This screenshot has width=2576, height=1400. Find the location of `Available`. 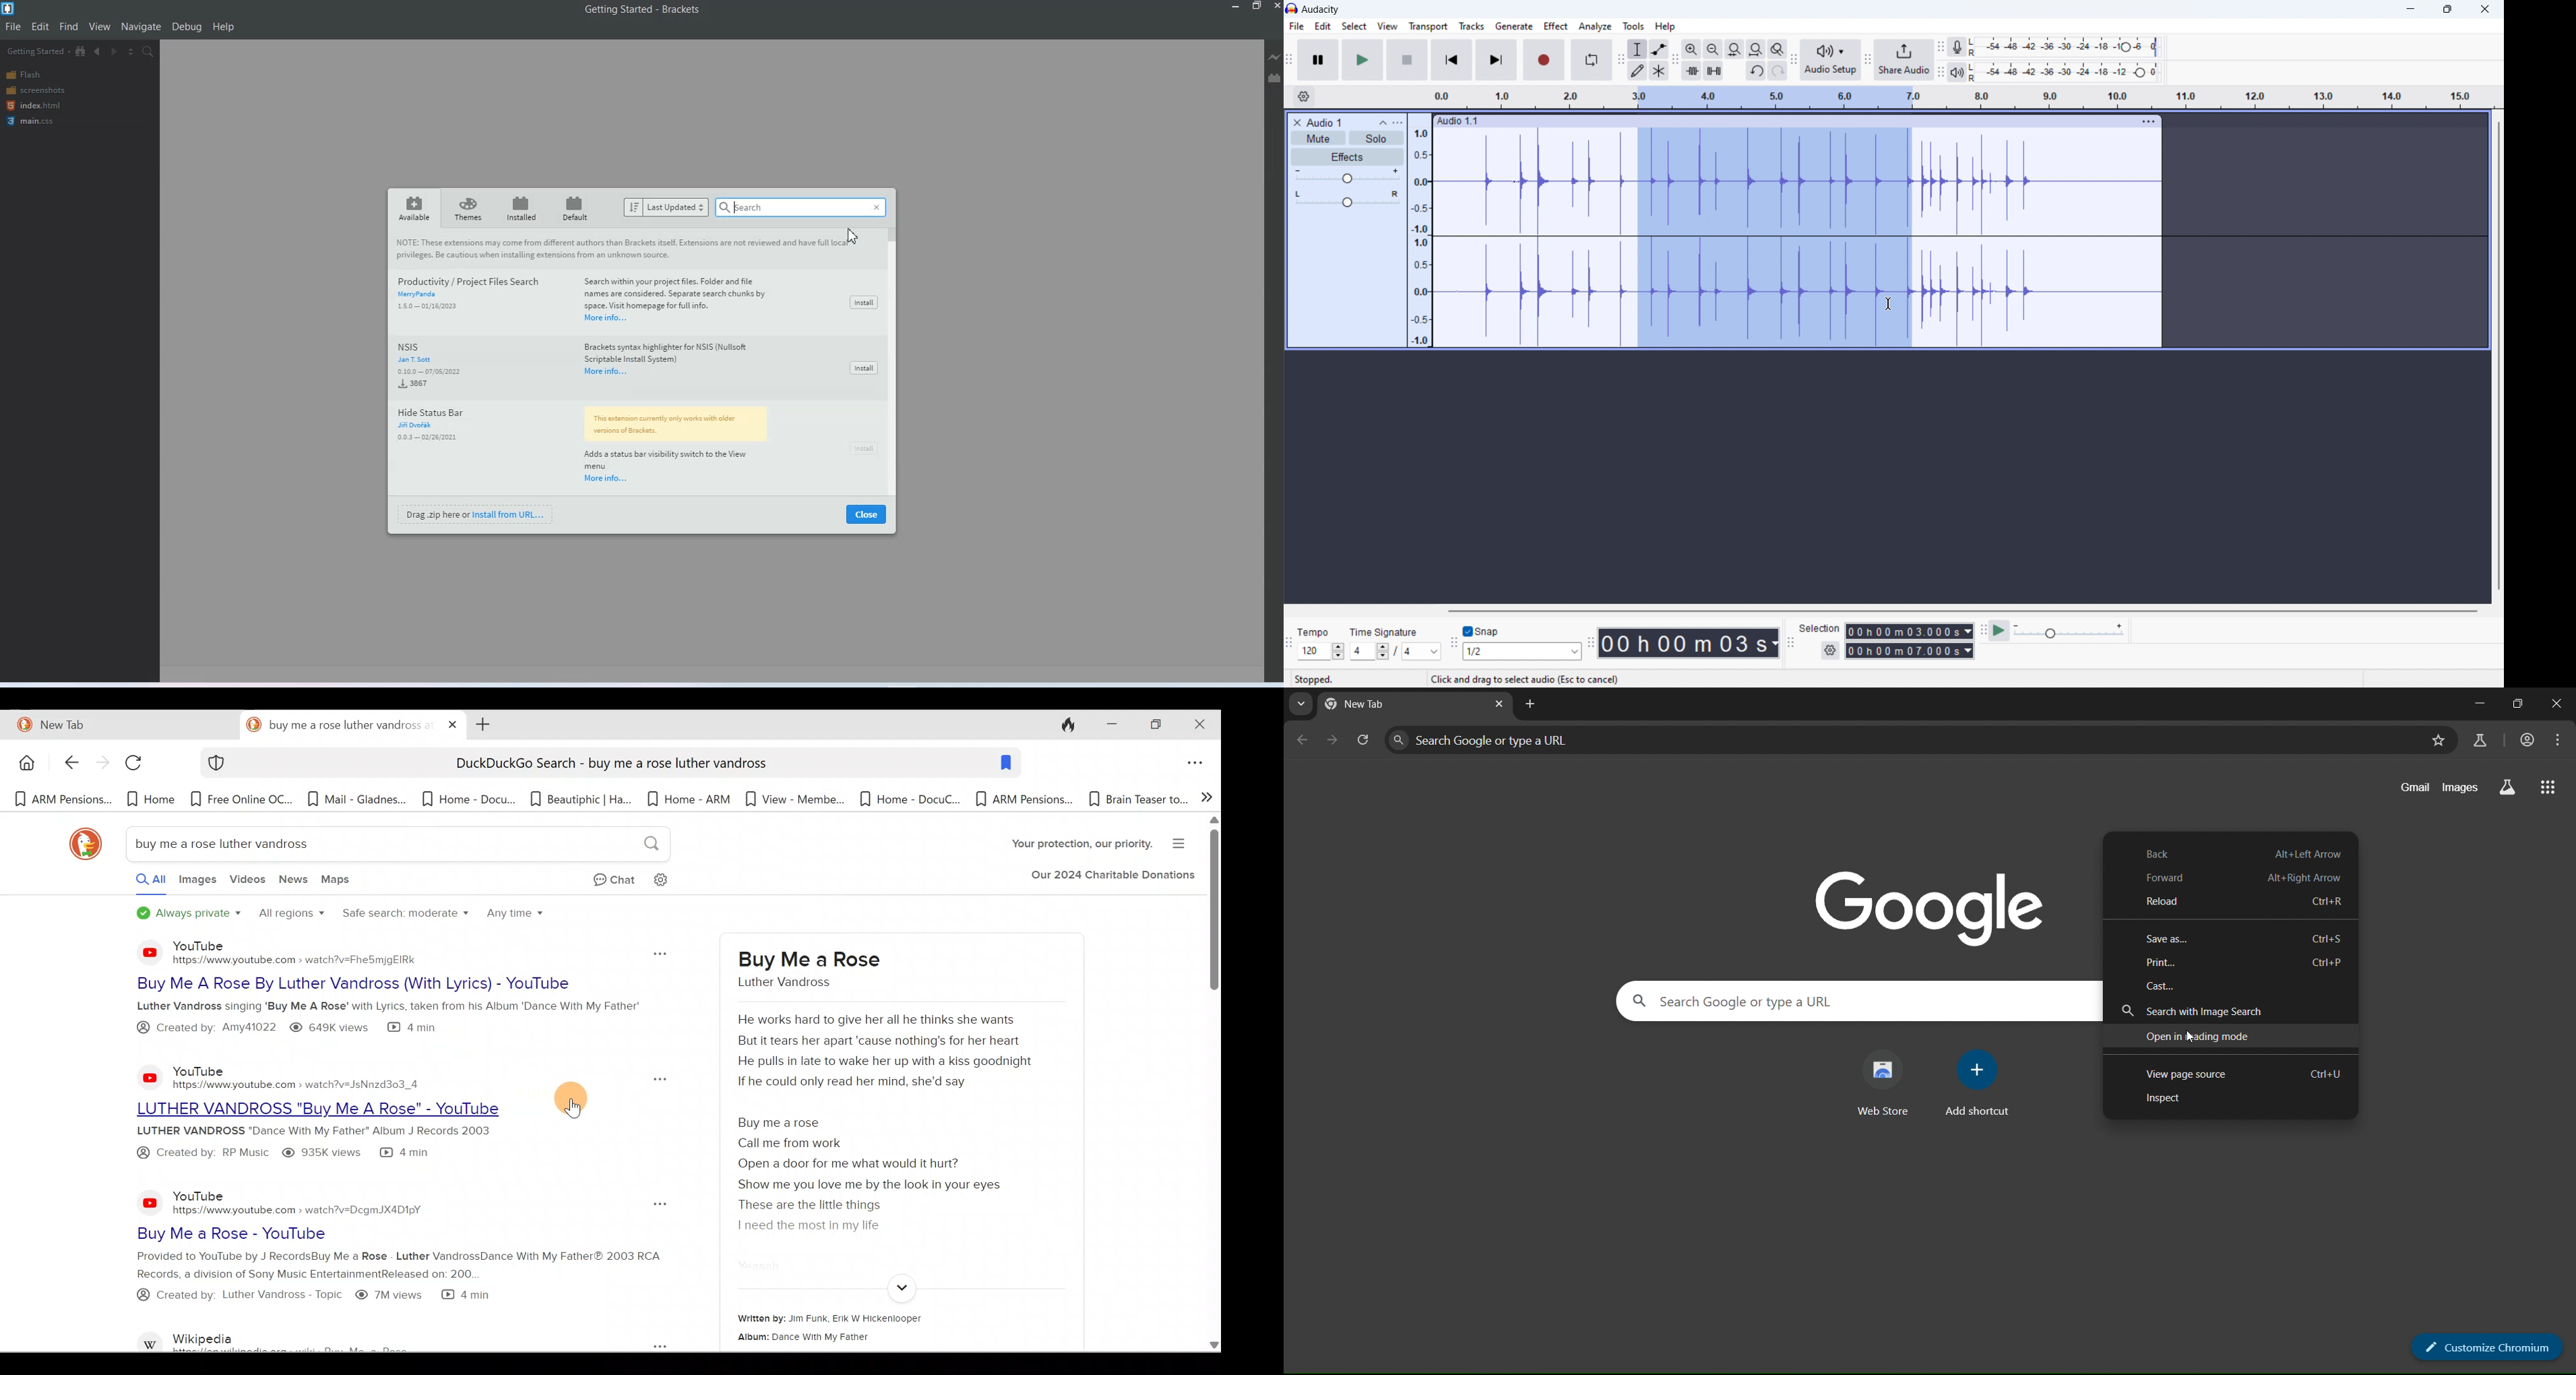

Available is located at coordinates (415, 208).